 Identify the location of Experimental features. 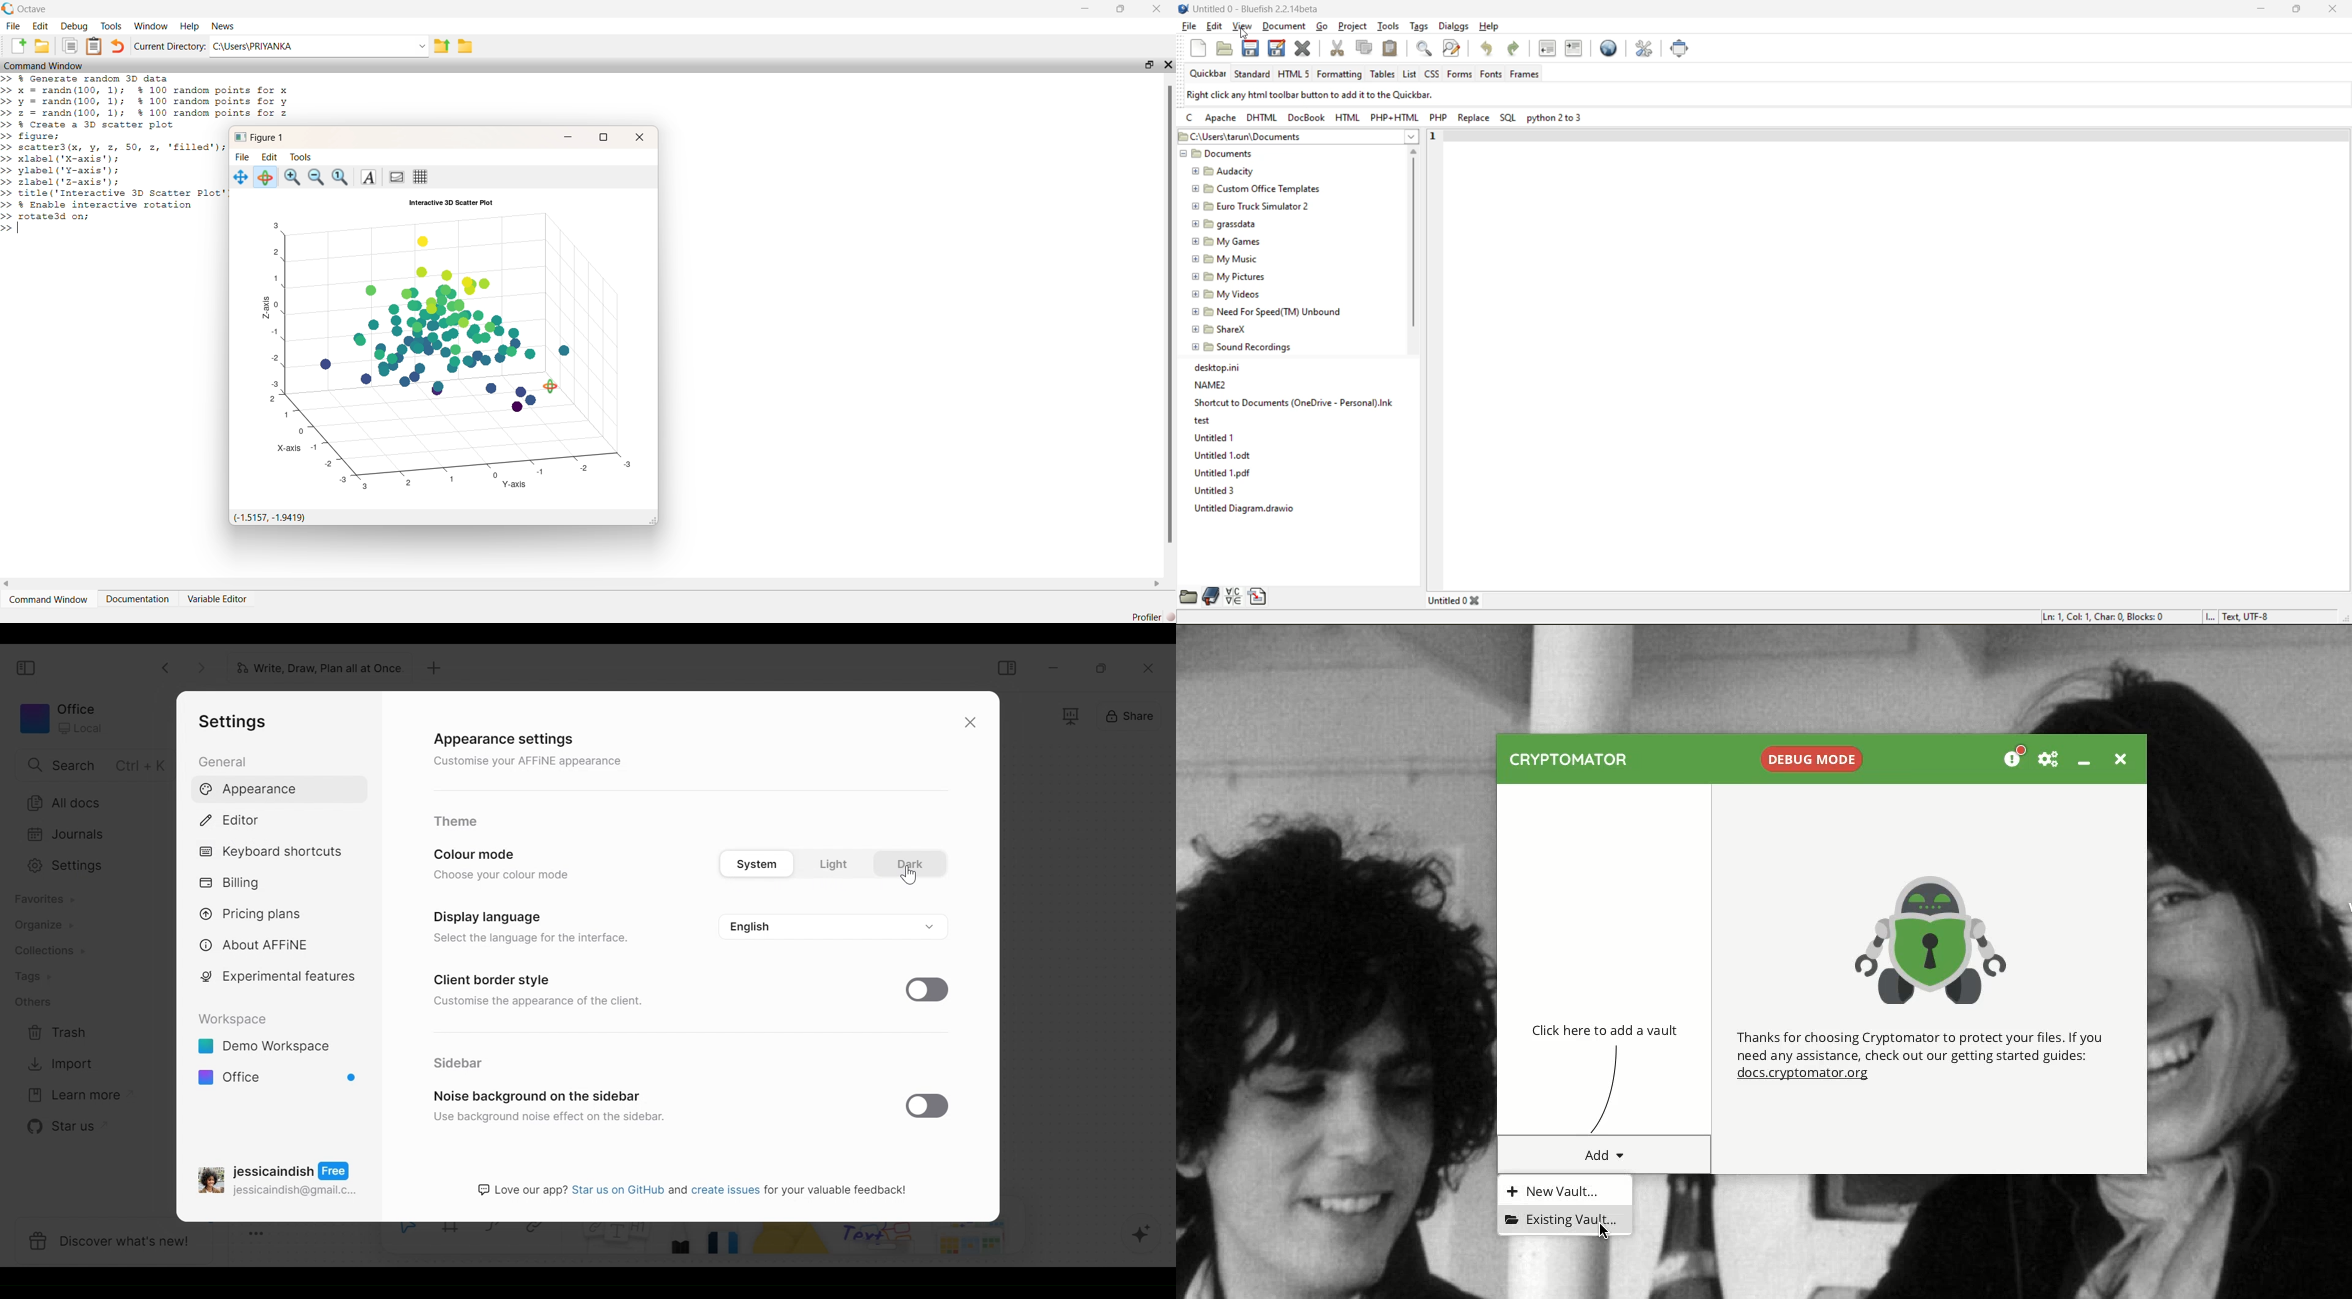
(277, 977).